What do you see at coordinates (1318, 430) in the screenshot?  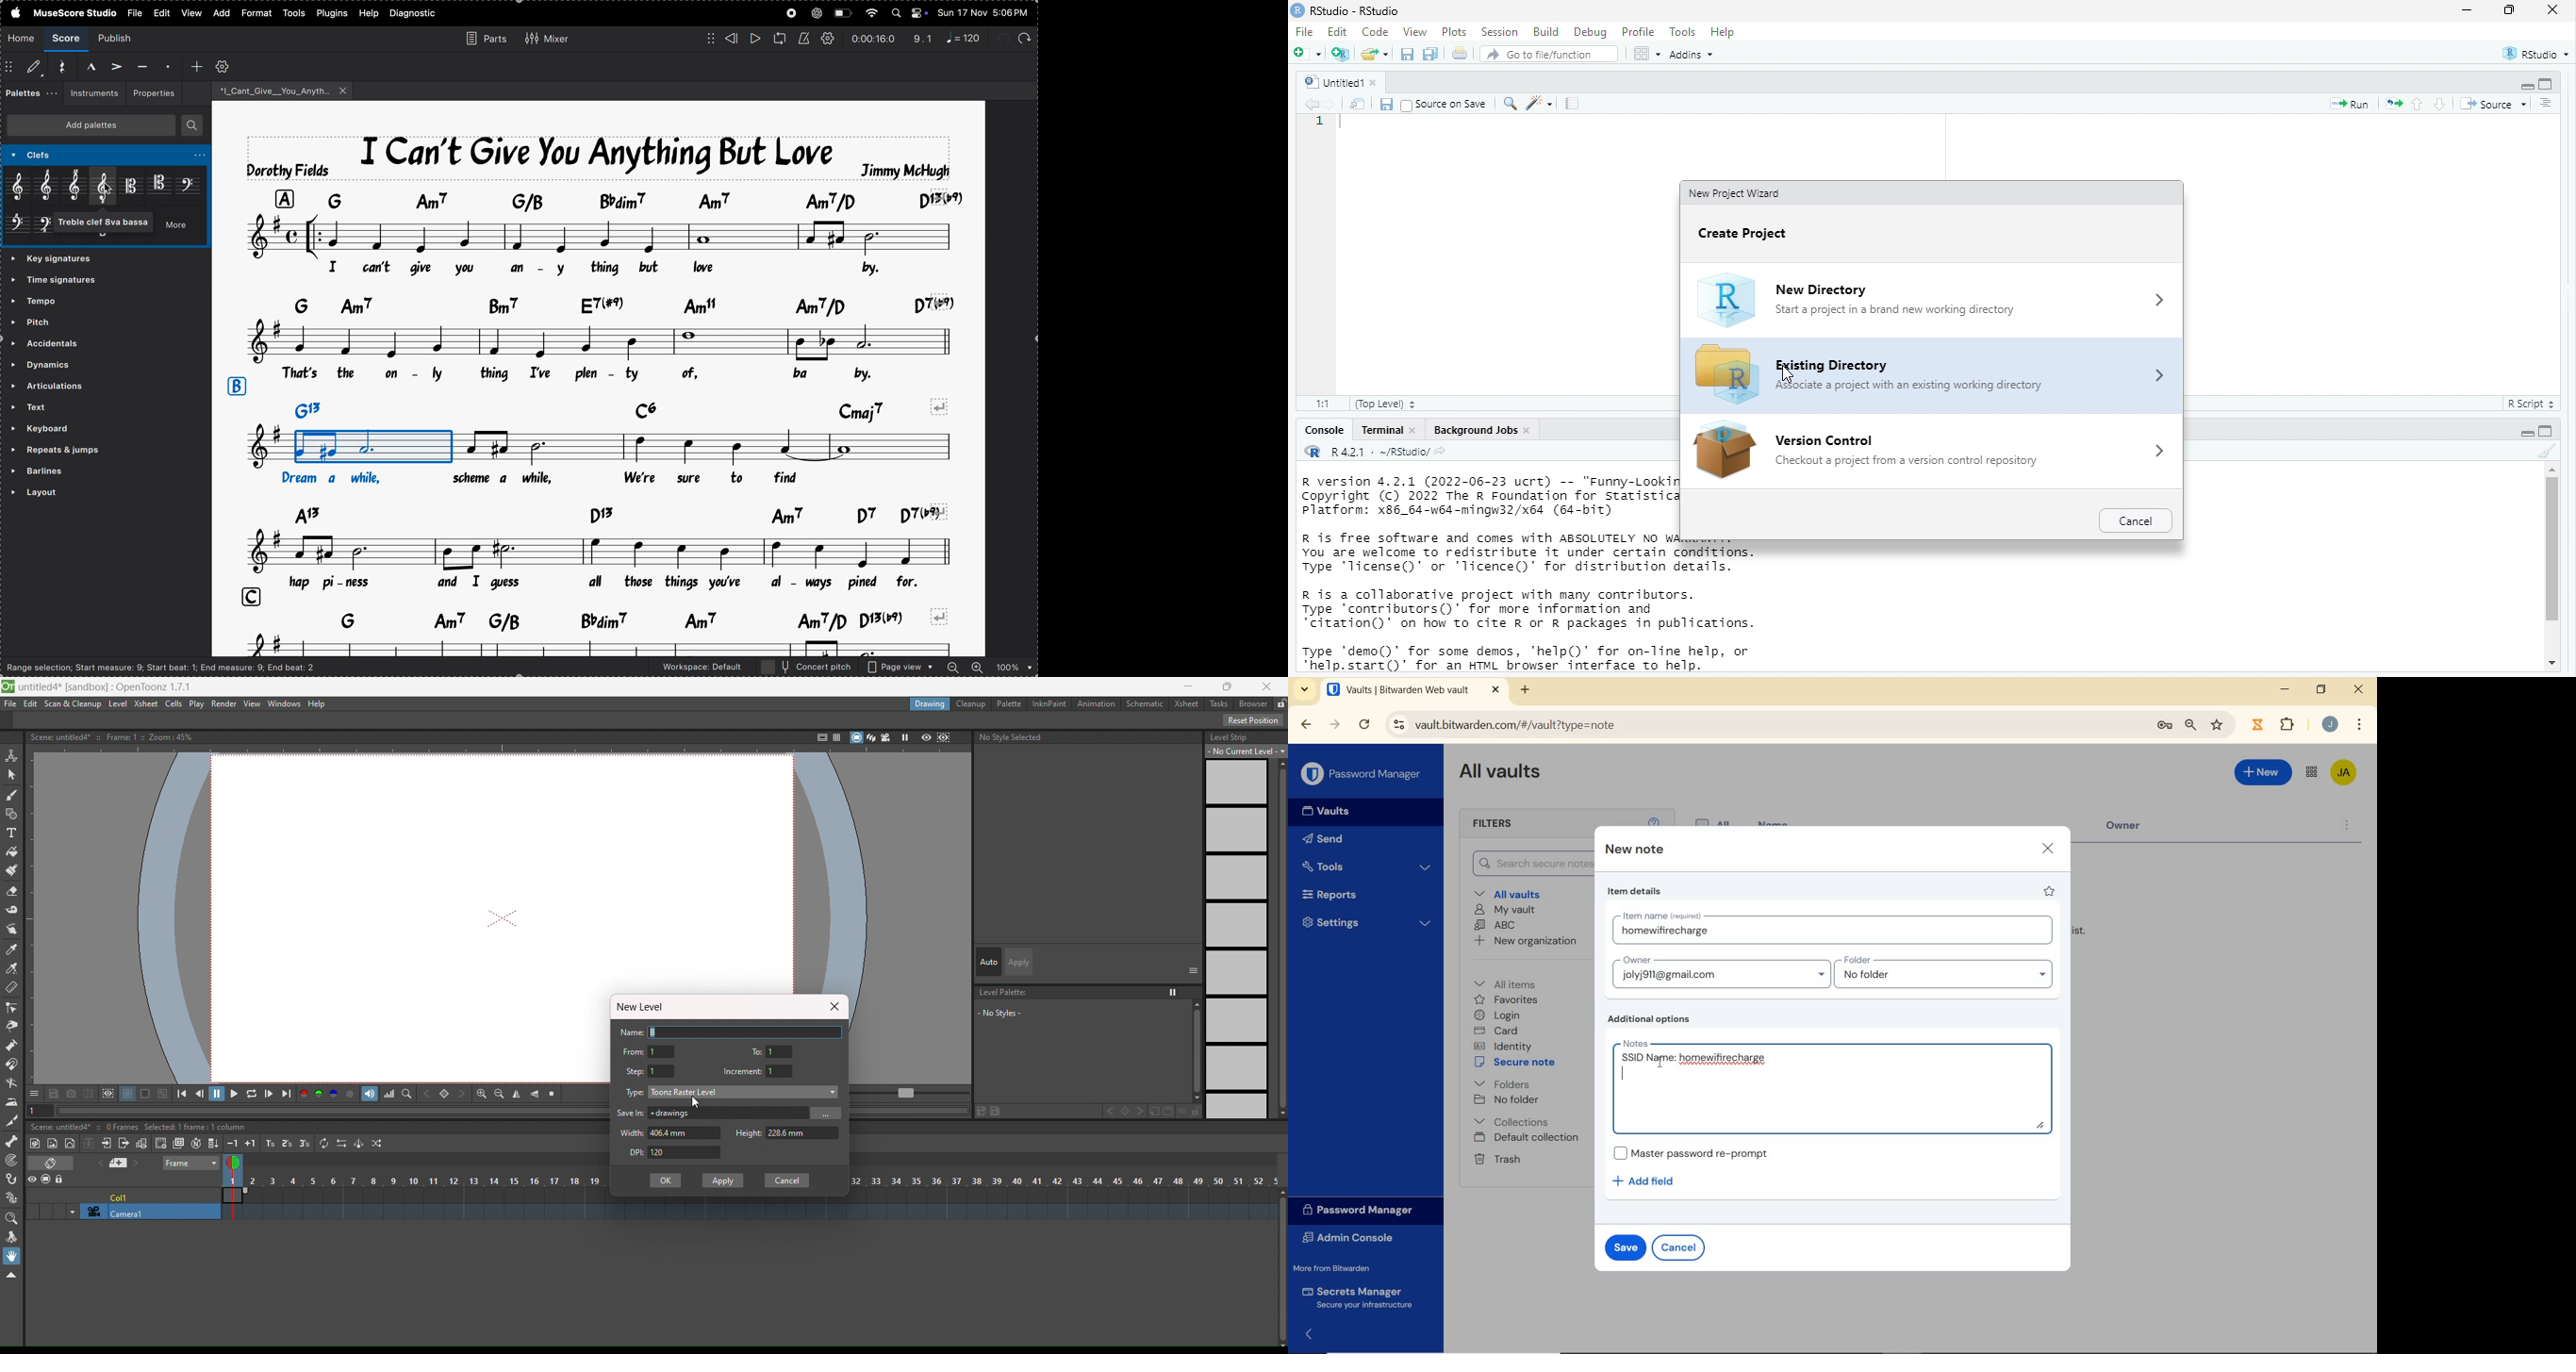 I see `console` at bounding box center [1318, 430].